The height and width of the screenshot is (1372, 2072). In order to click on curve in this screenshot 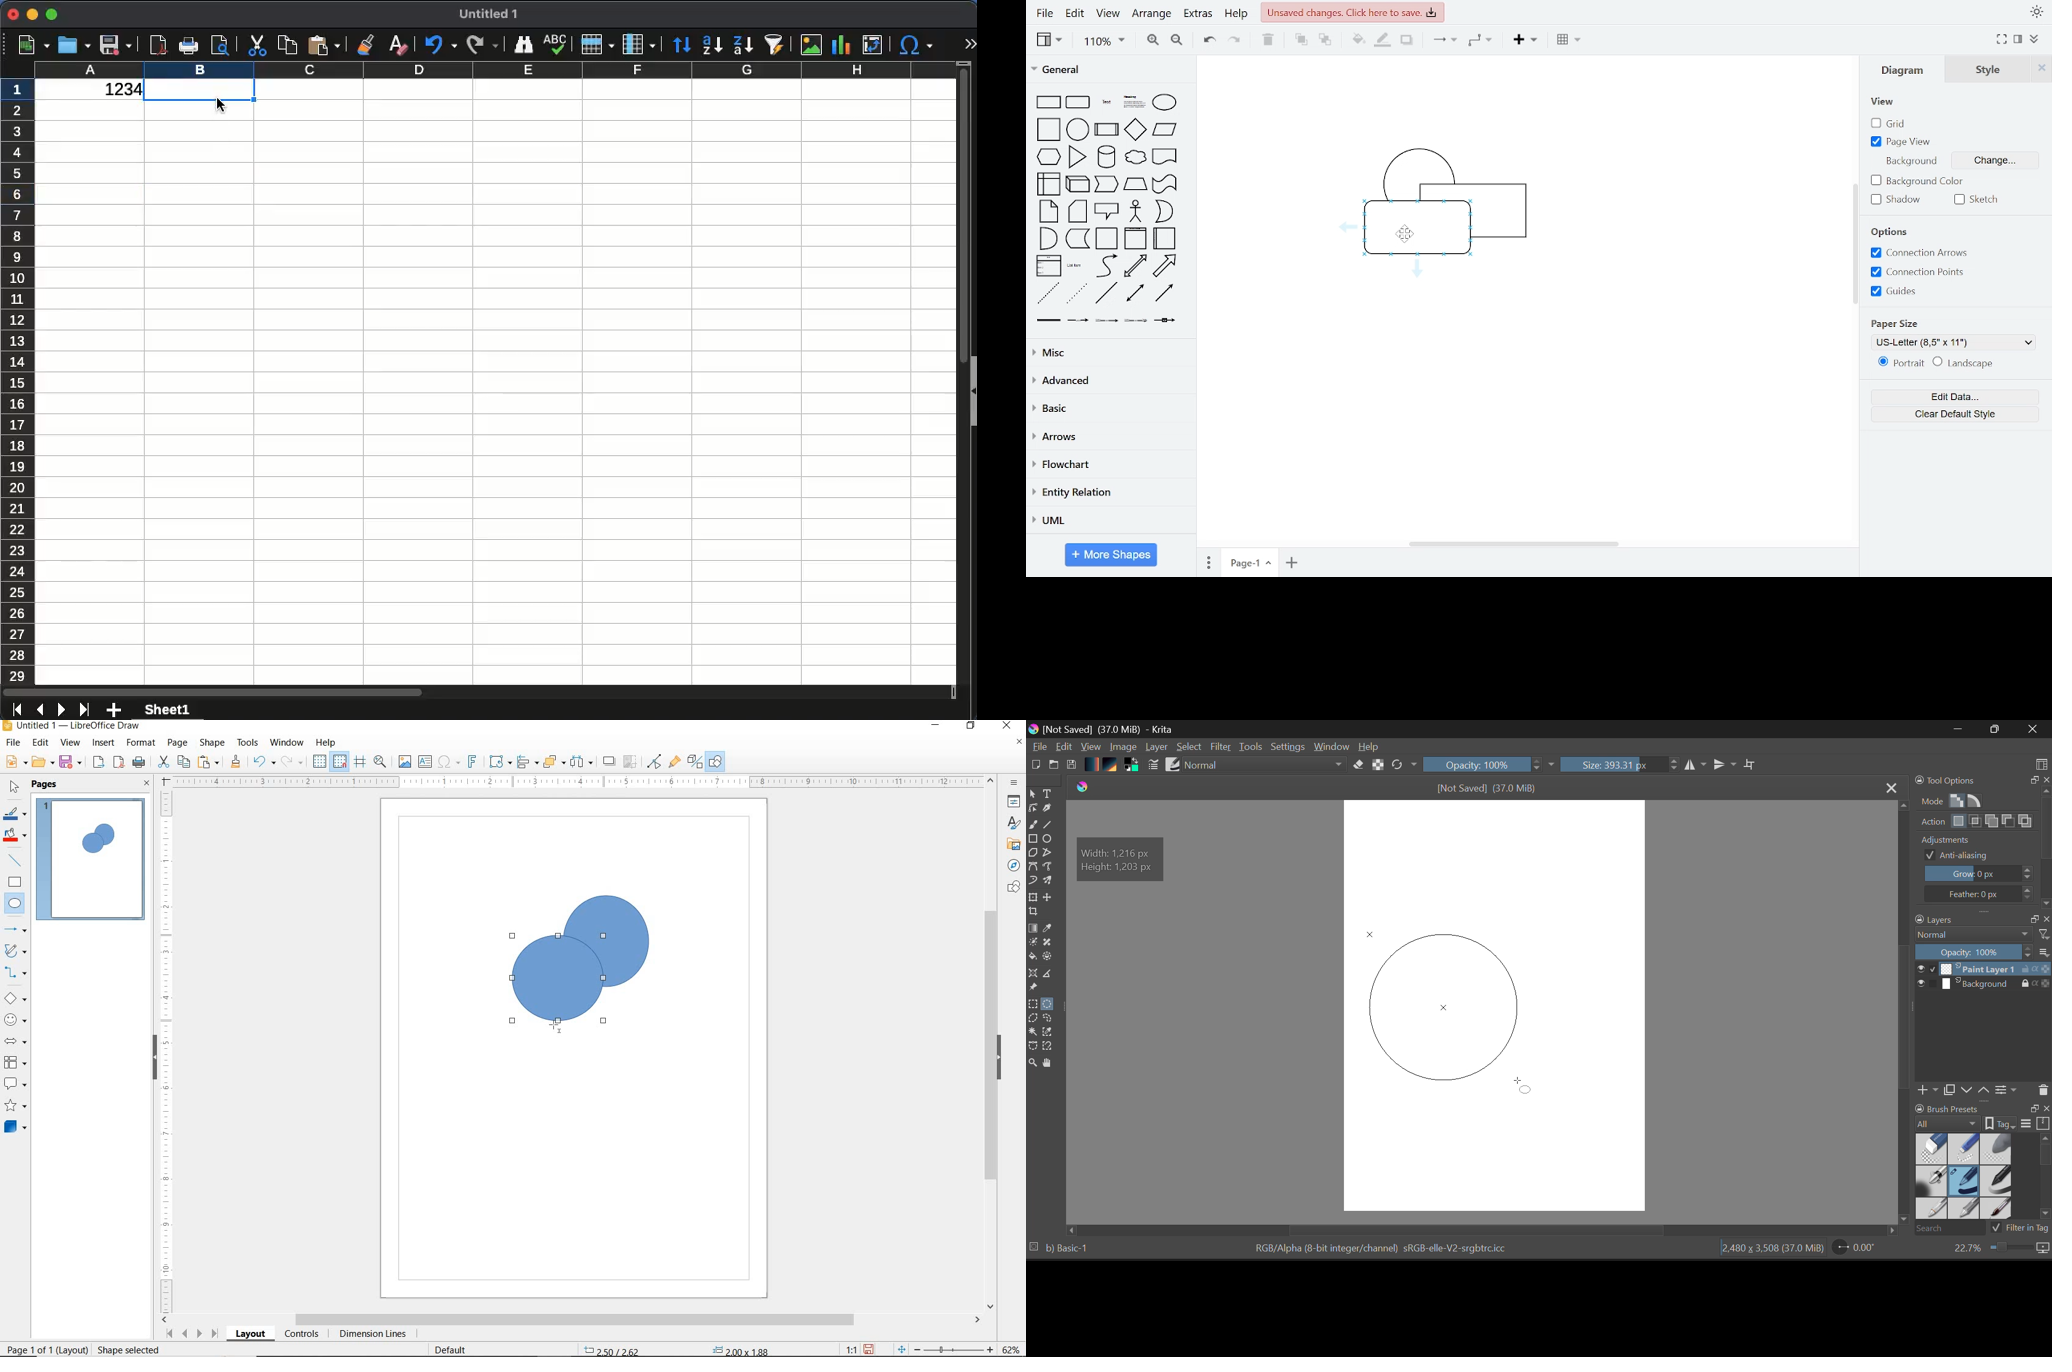, I will do `click(1106, 266)`.